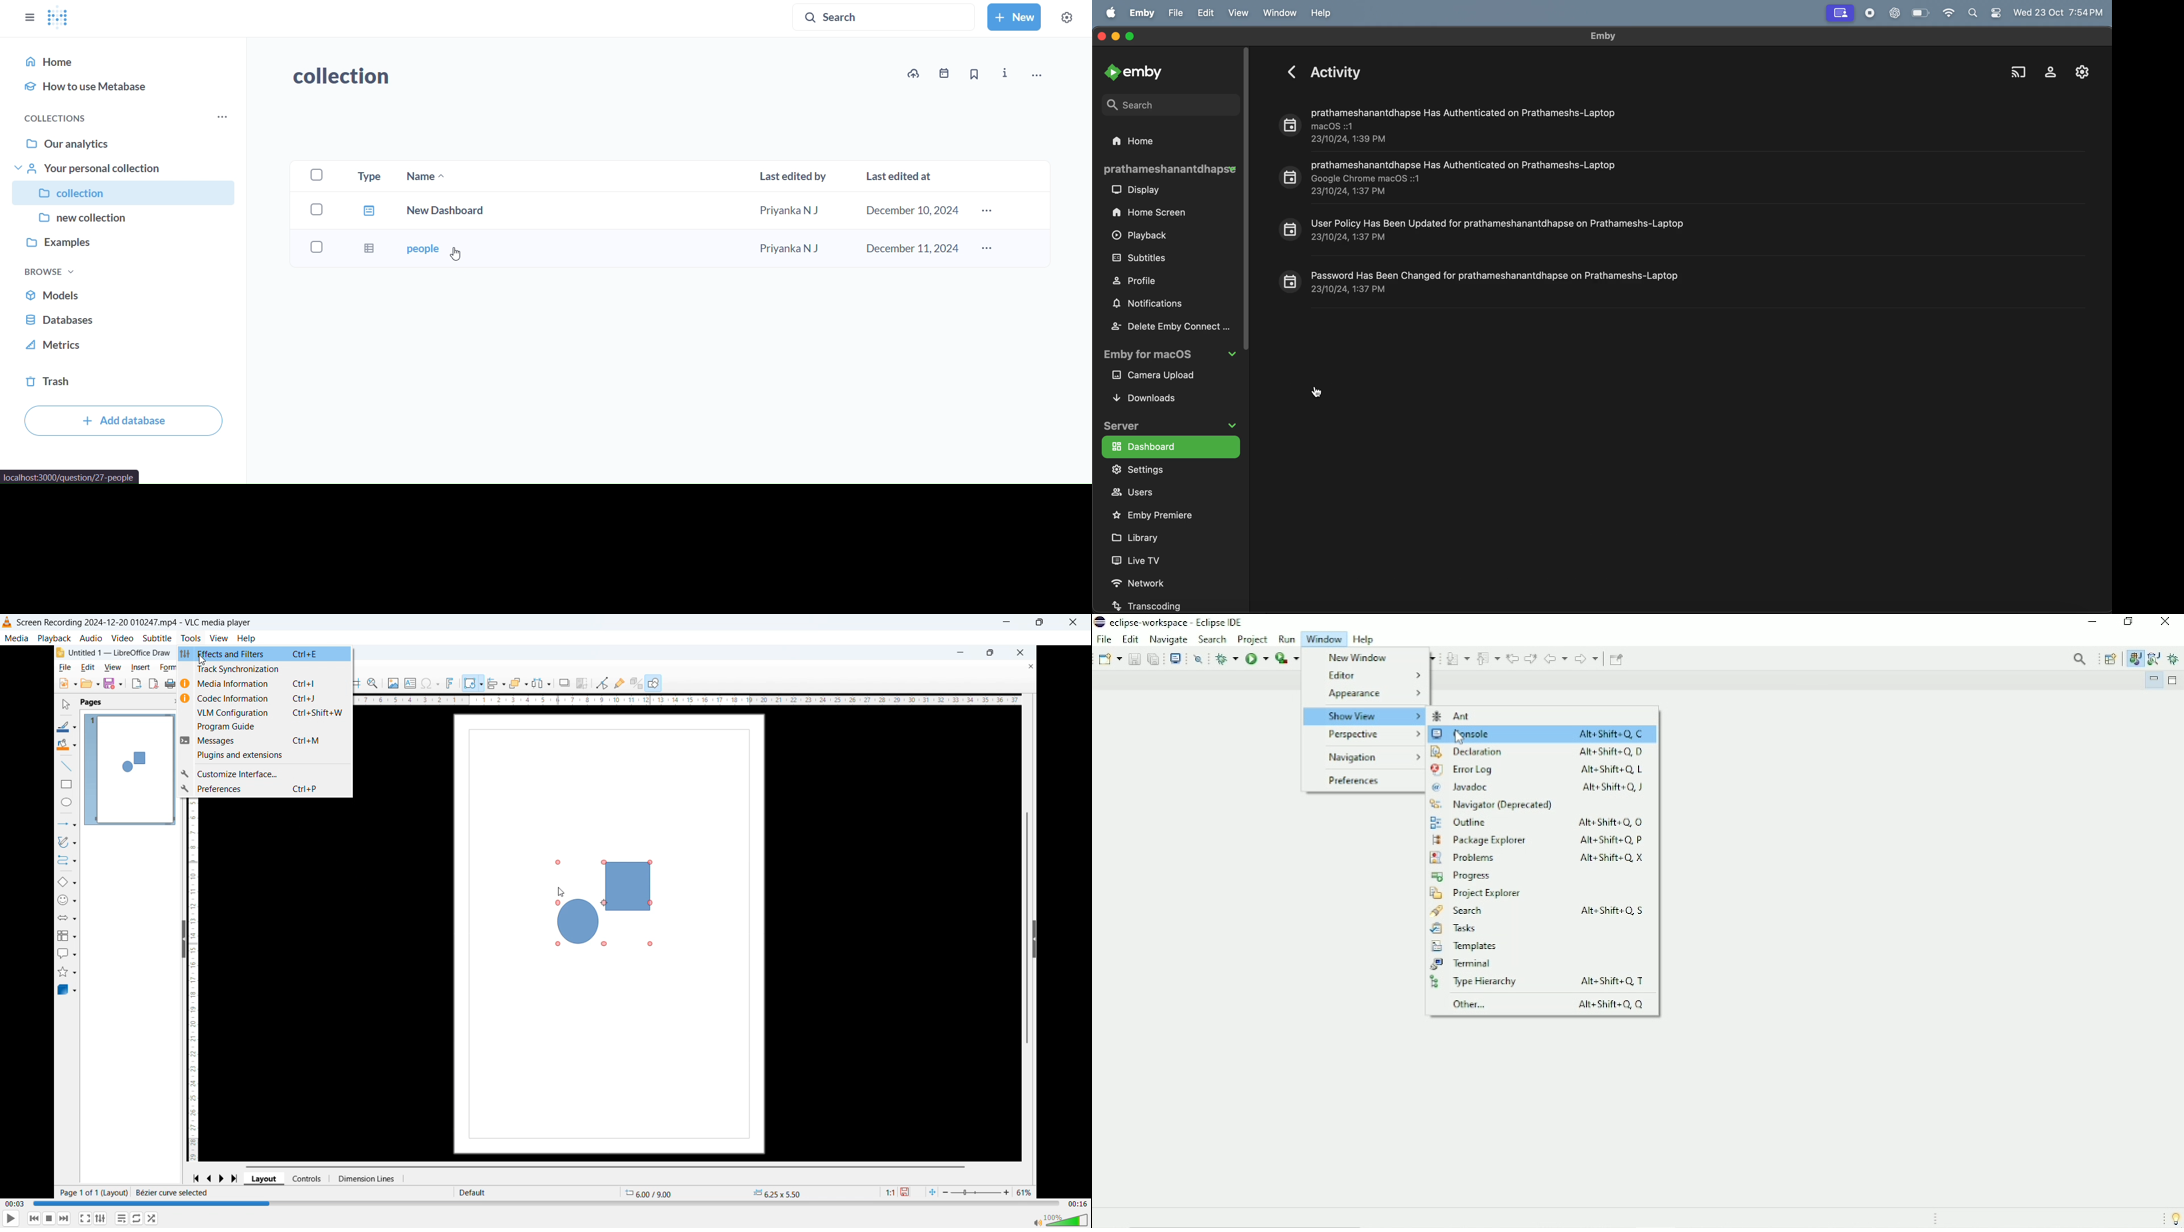 Image resolution: width=2184 pixels, height=1232 pixels. What do you see at coordinates (122, 638) in the screenshot?
I see `video` at bounding box center [122, 638].